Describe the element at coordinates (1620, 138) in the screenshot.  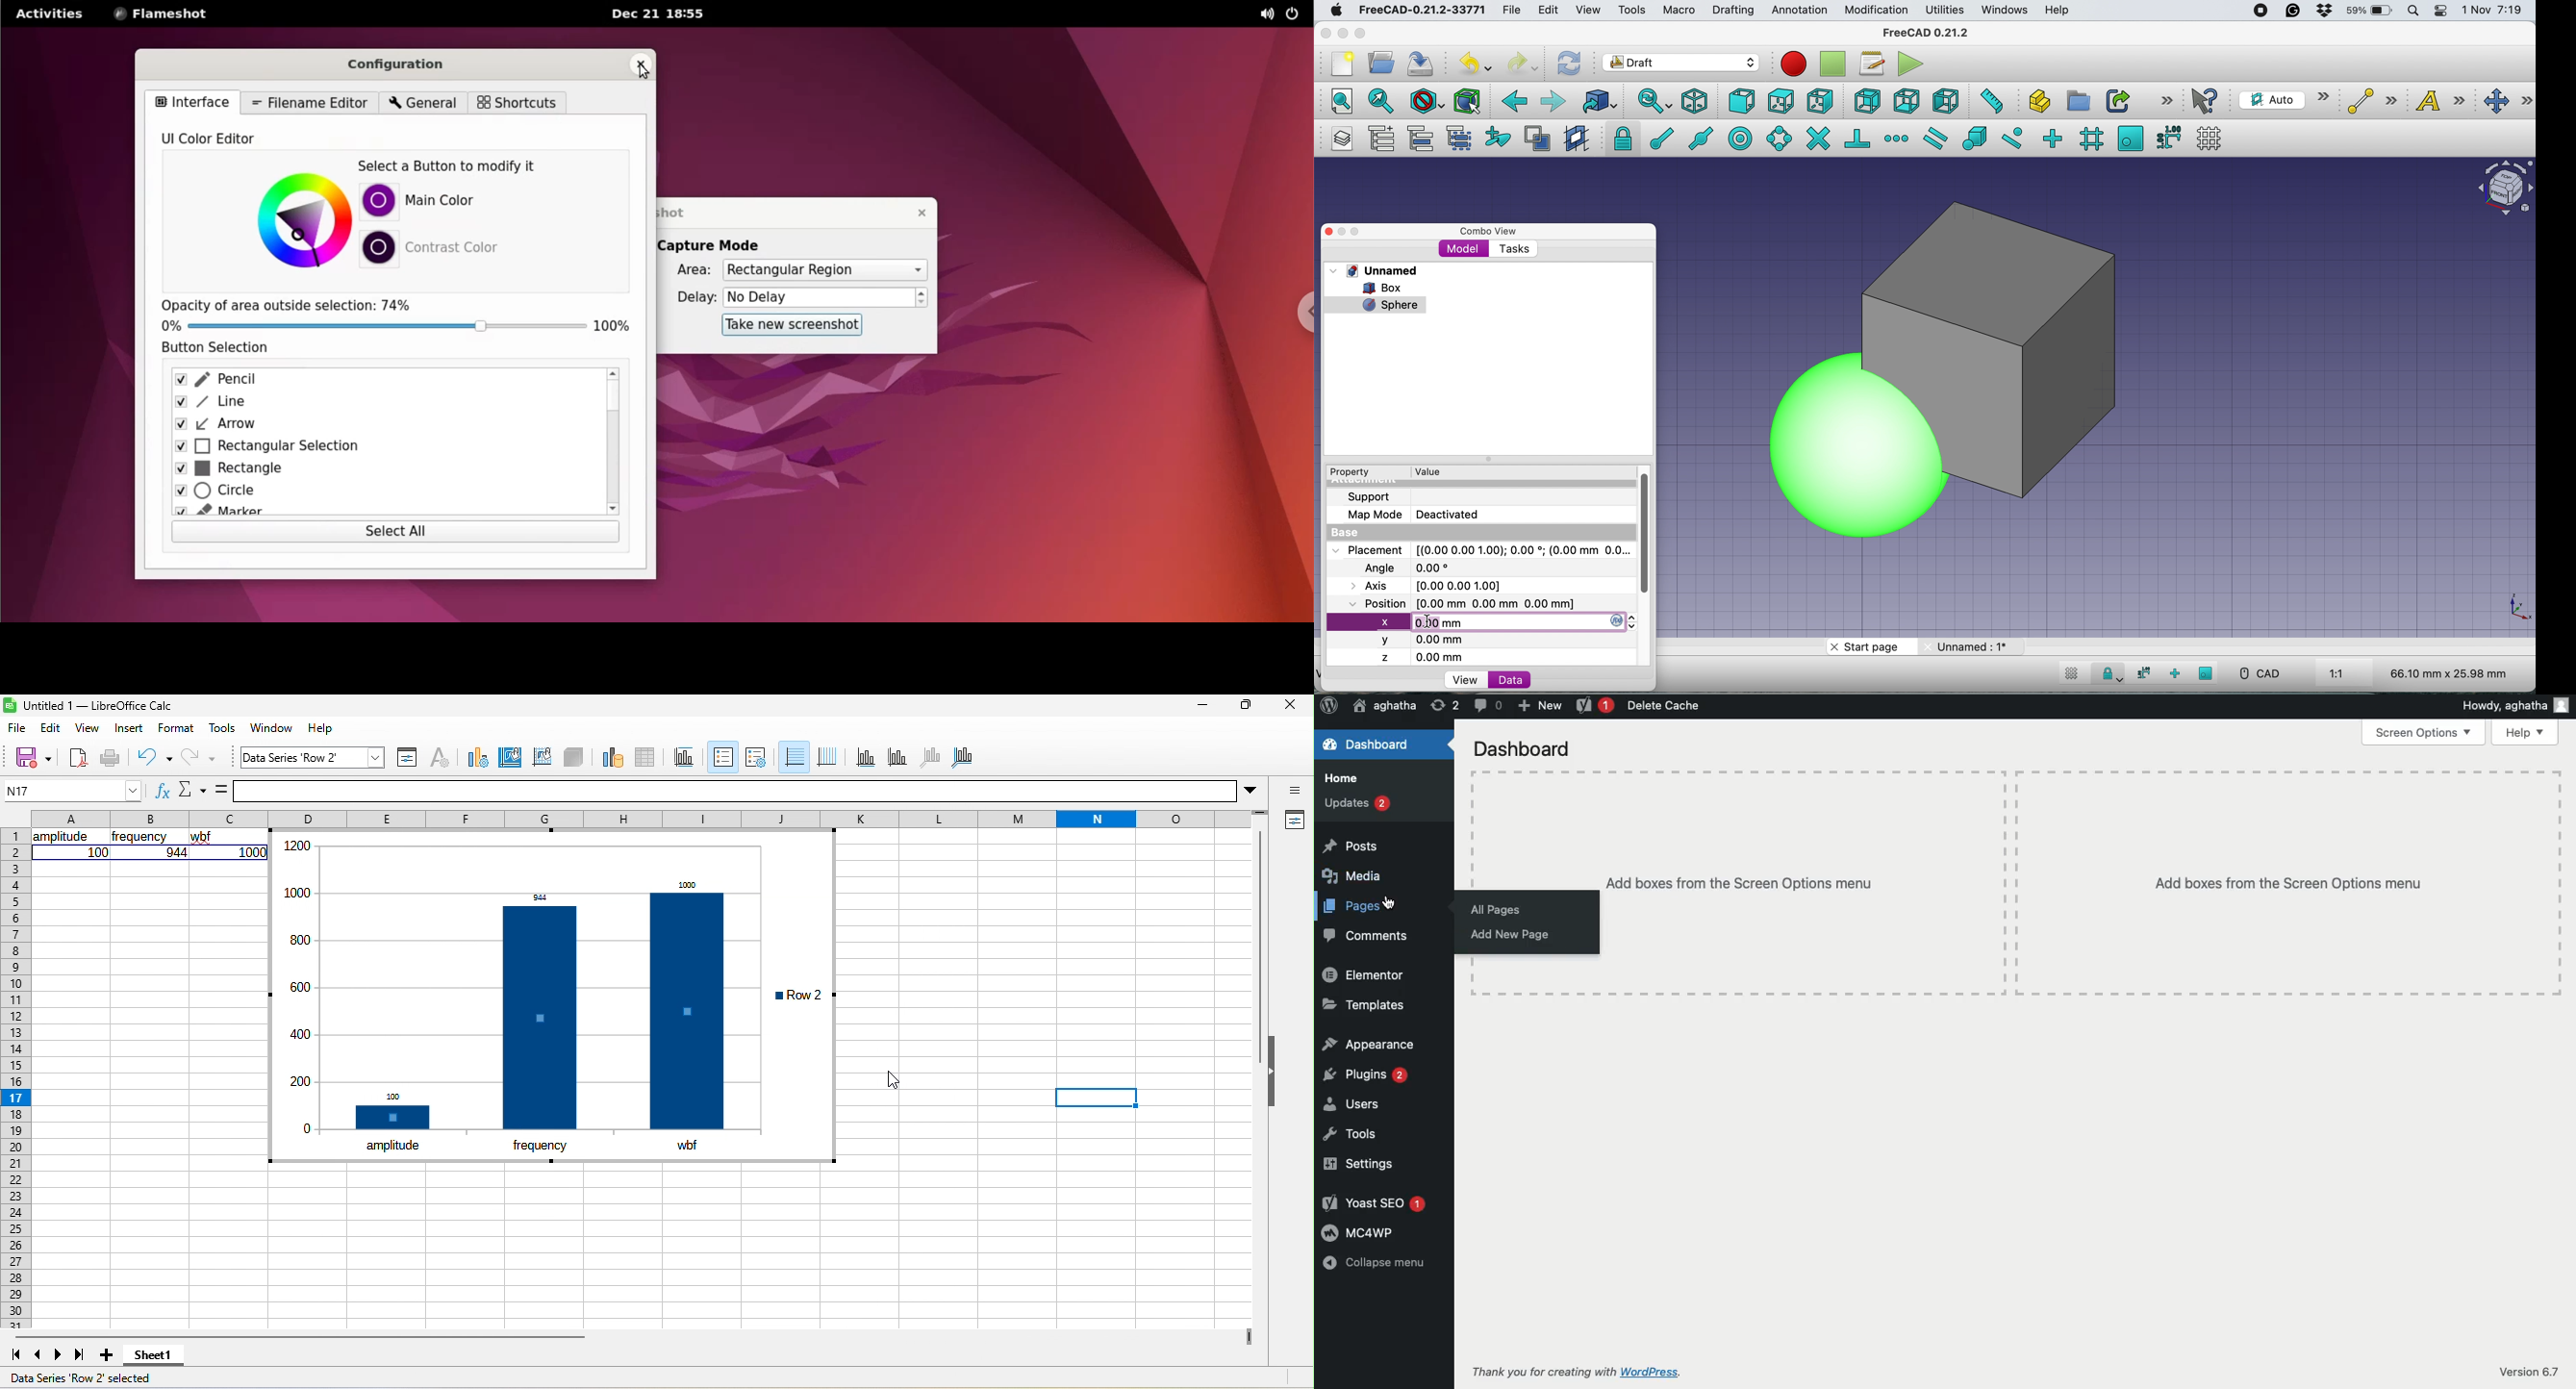
I see `snap lock` at that location.